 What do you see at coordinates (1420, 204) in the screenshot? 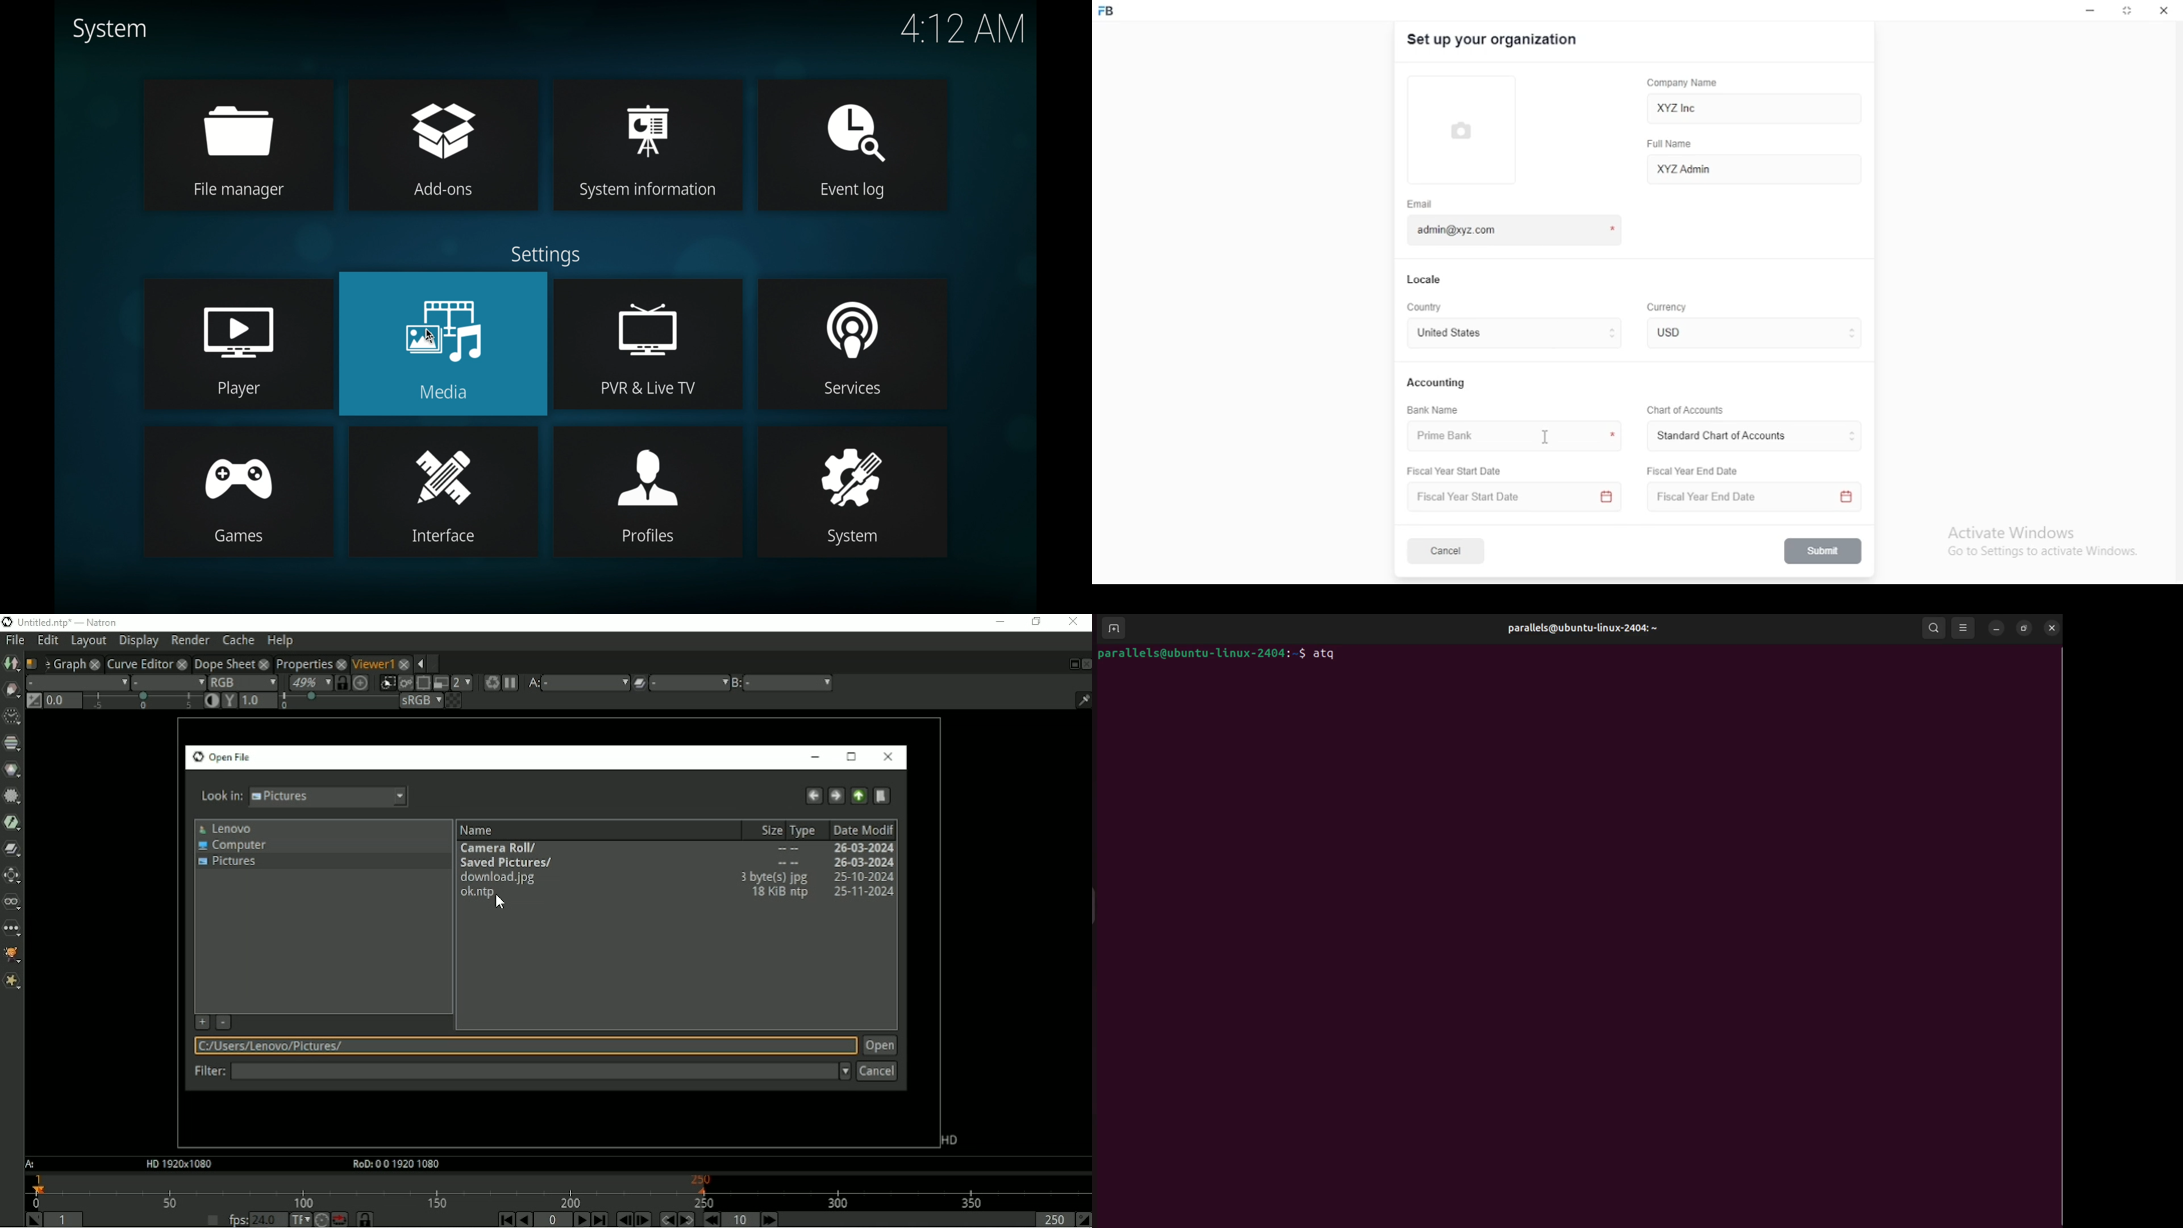
I see `email` at bounding box center [1420, 204].